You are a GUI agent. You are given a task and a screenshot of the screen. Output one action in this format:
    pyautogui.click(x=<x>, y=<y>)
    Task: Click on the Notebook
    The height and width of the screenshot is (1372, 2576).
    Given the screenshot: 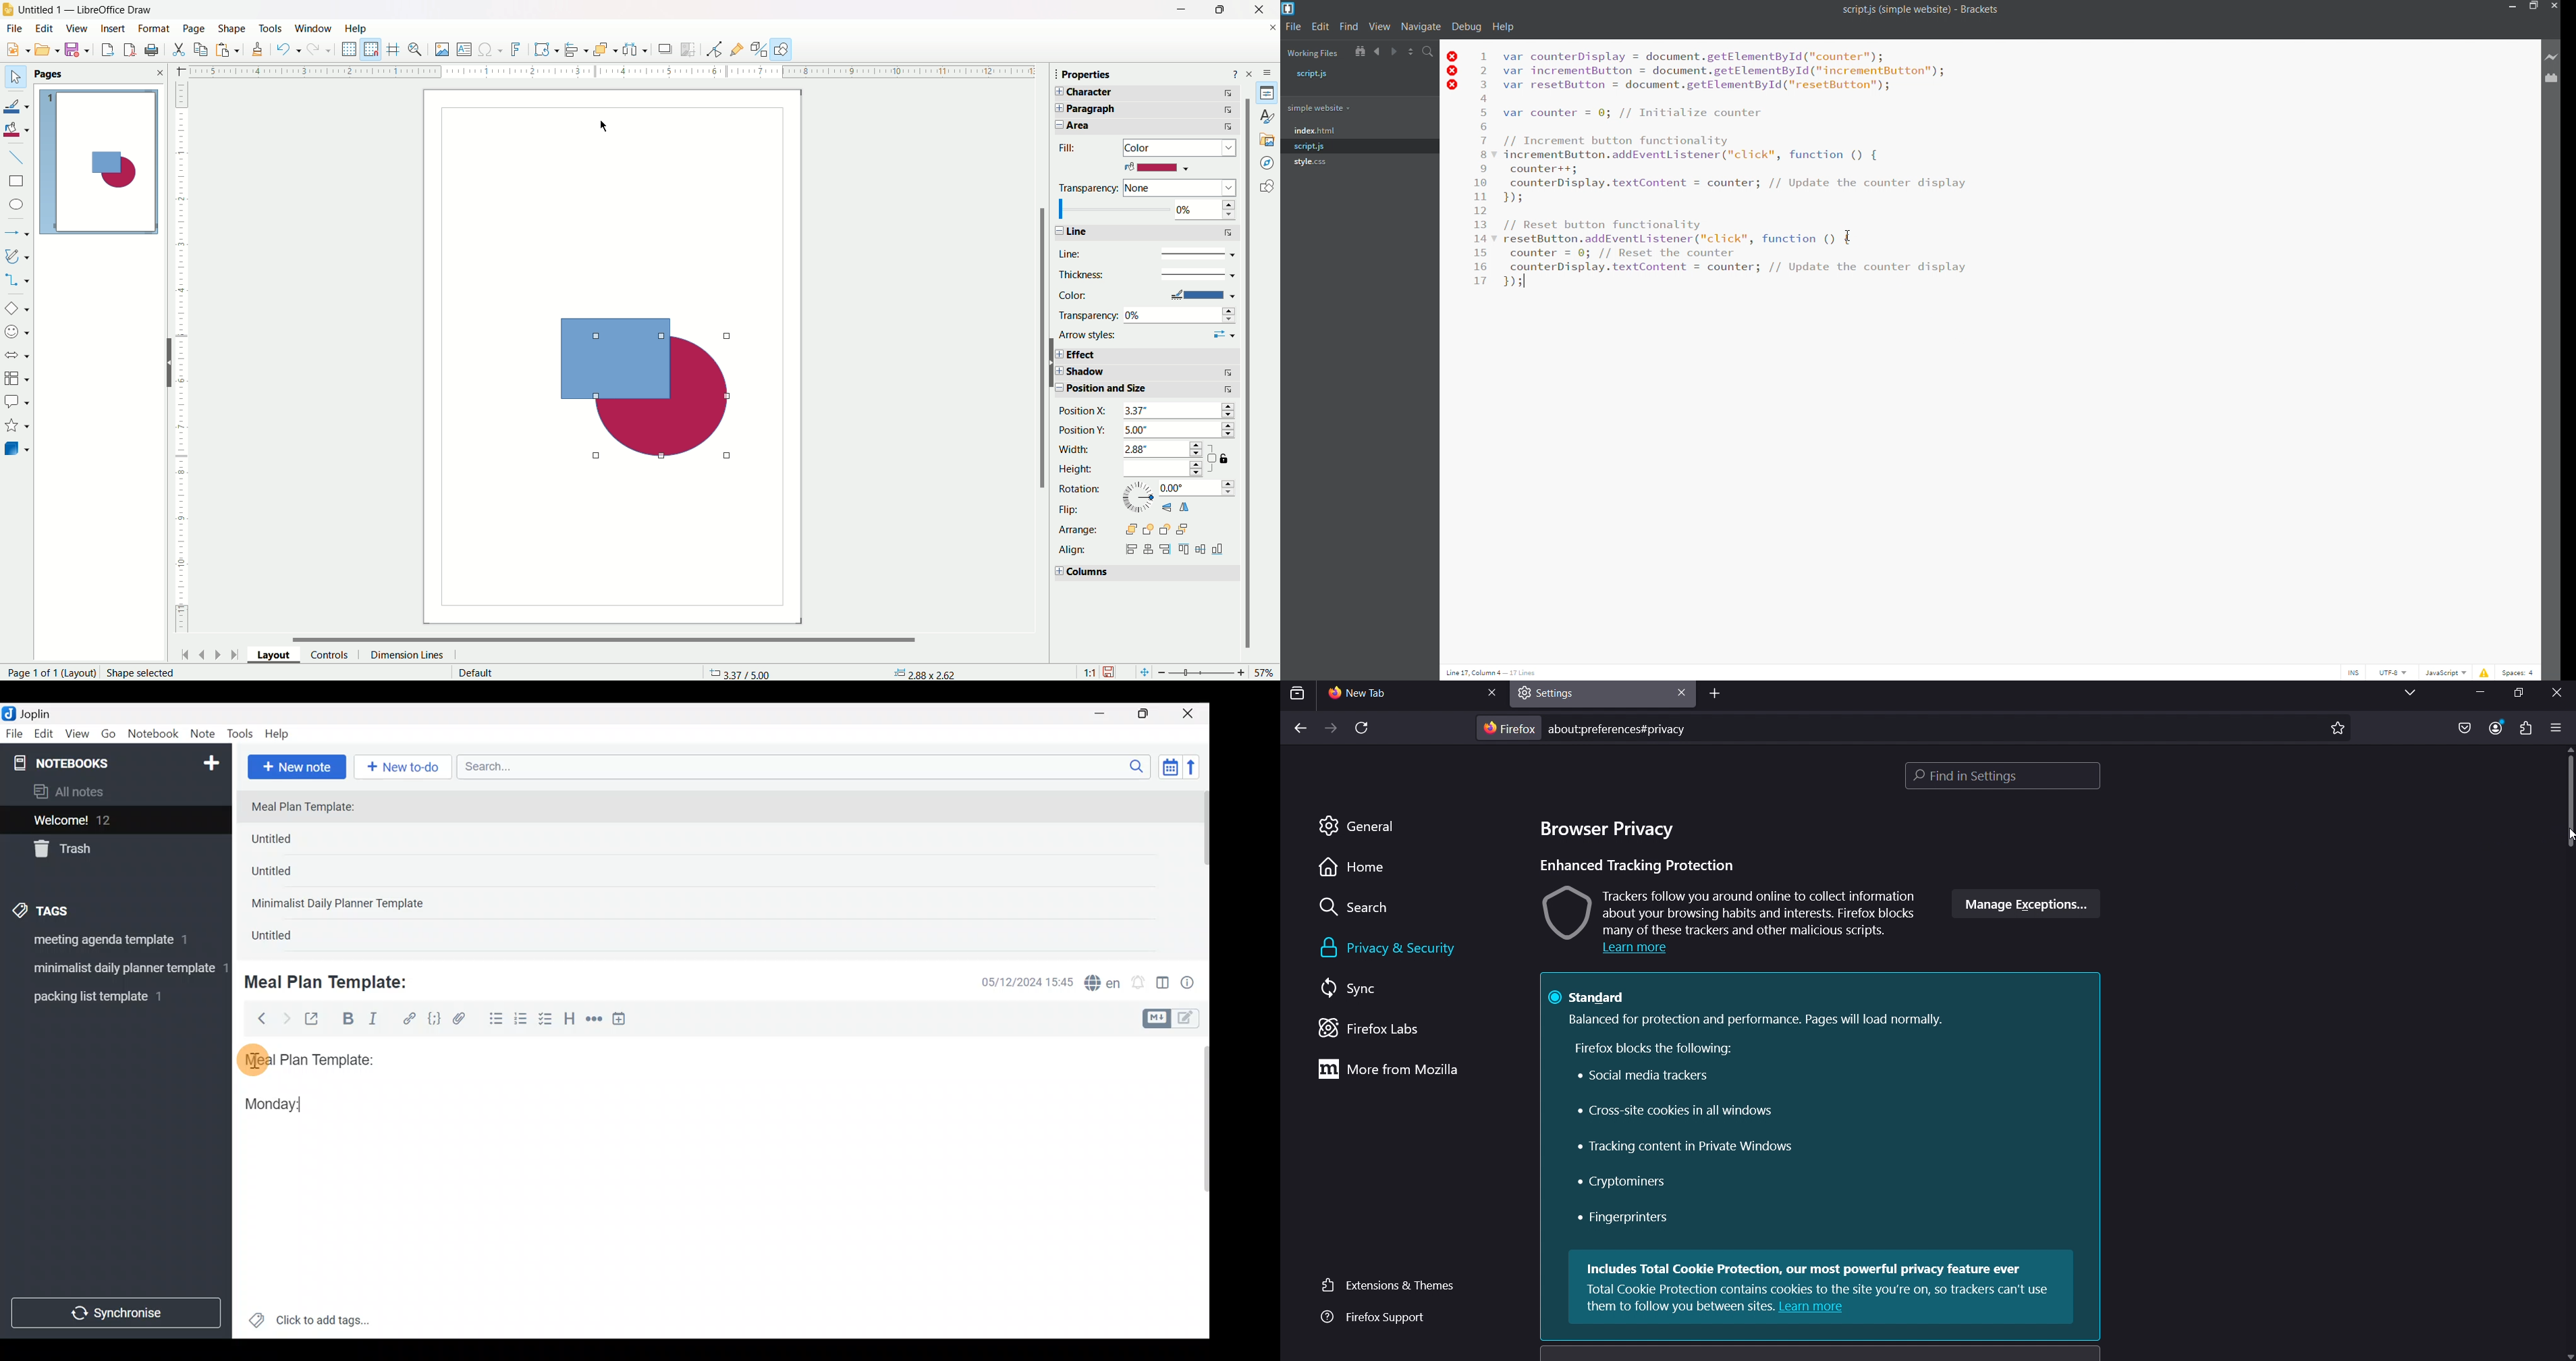 What is the action you would take?
    pyautogui.click(x=154, y=734)
    